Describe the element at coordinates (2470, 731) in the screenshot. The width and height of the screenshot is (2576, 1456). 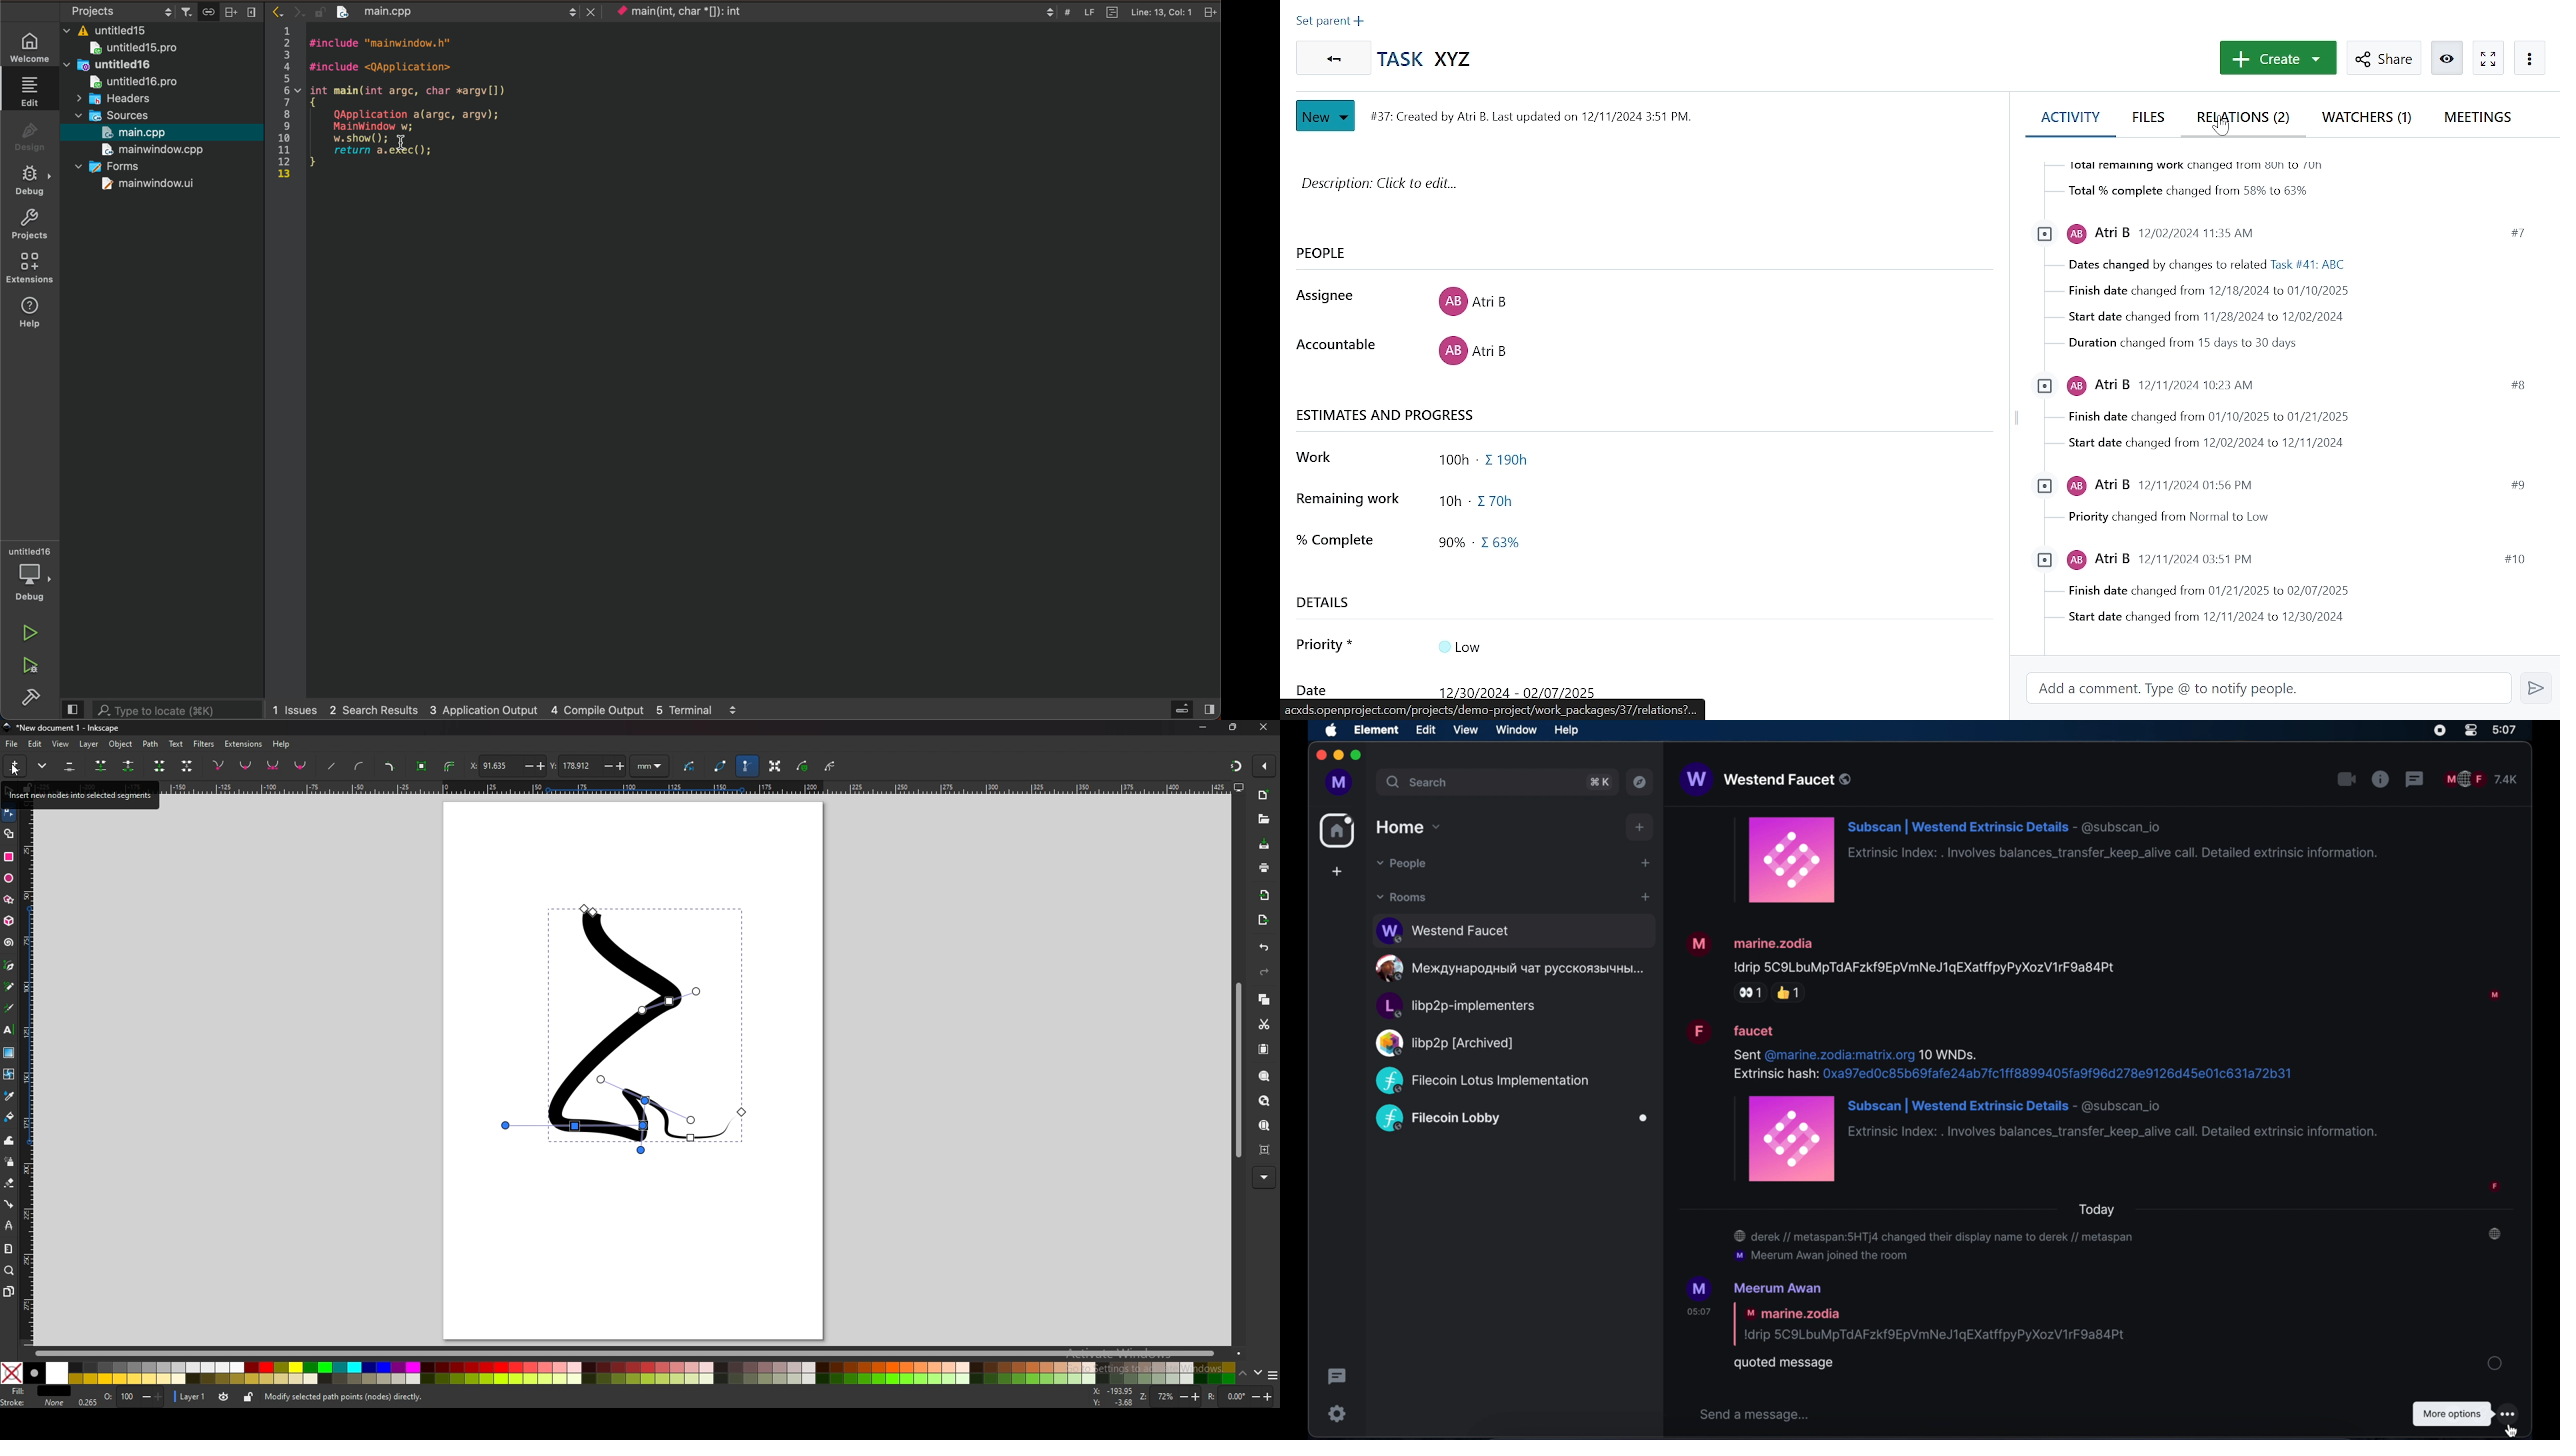
I see `control center` at that location.